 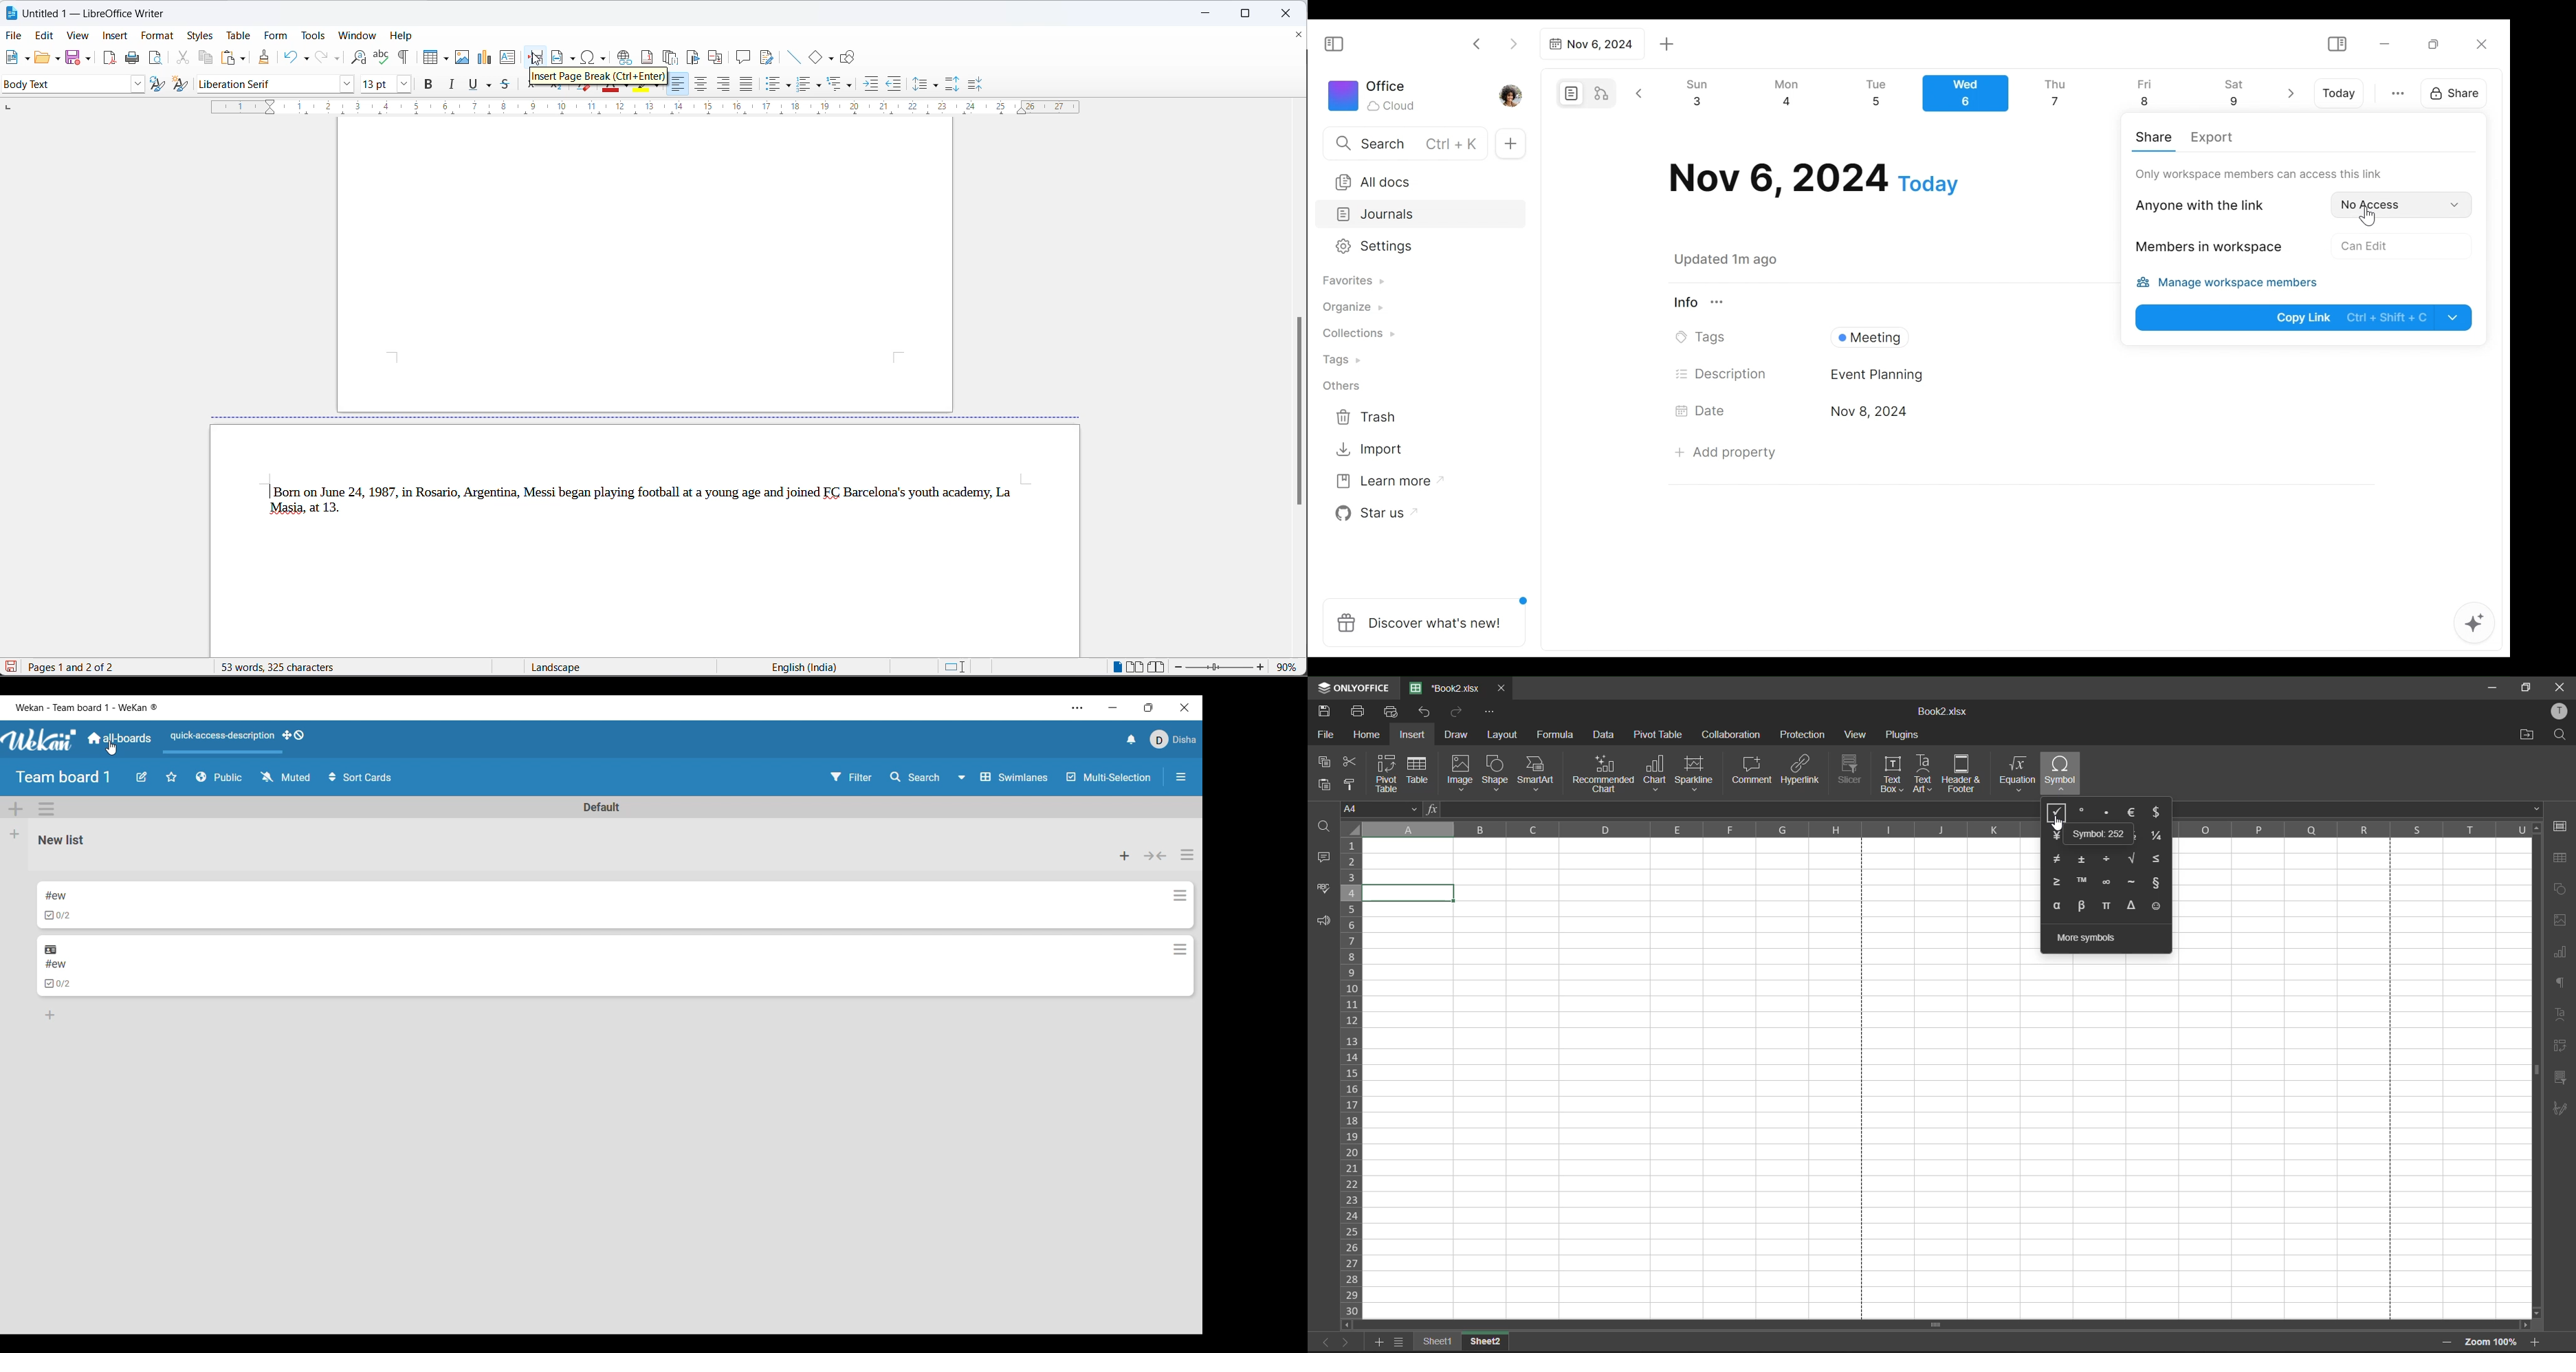 What do you see at coordinates (2158, 811) in the screenshot?
I see `dollar` at bounding box center [2158, 811].